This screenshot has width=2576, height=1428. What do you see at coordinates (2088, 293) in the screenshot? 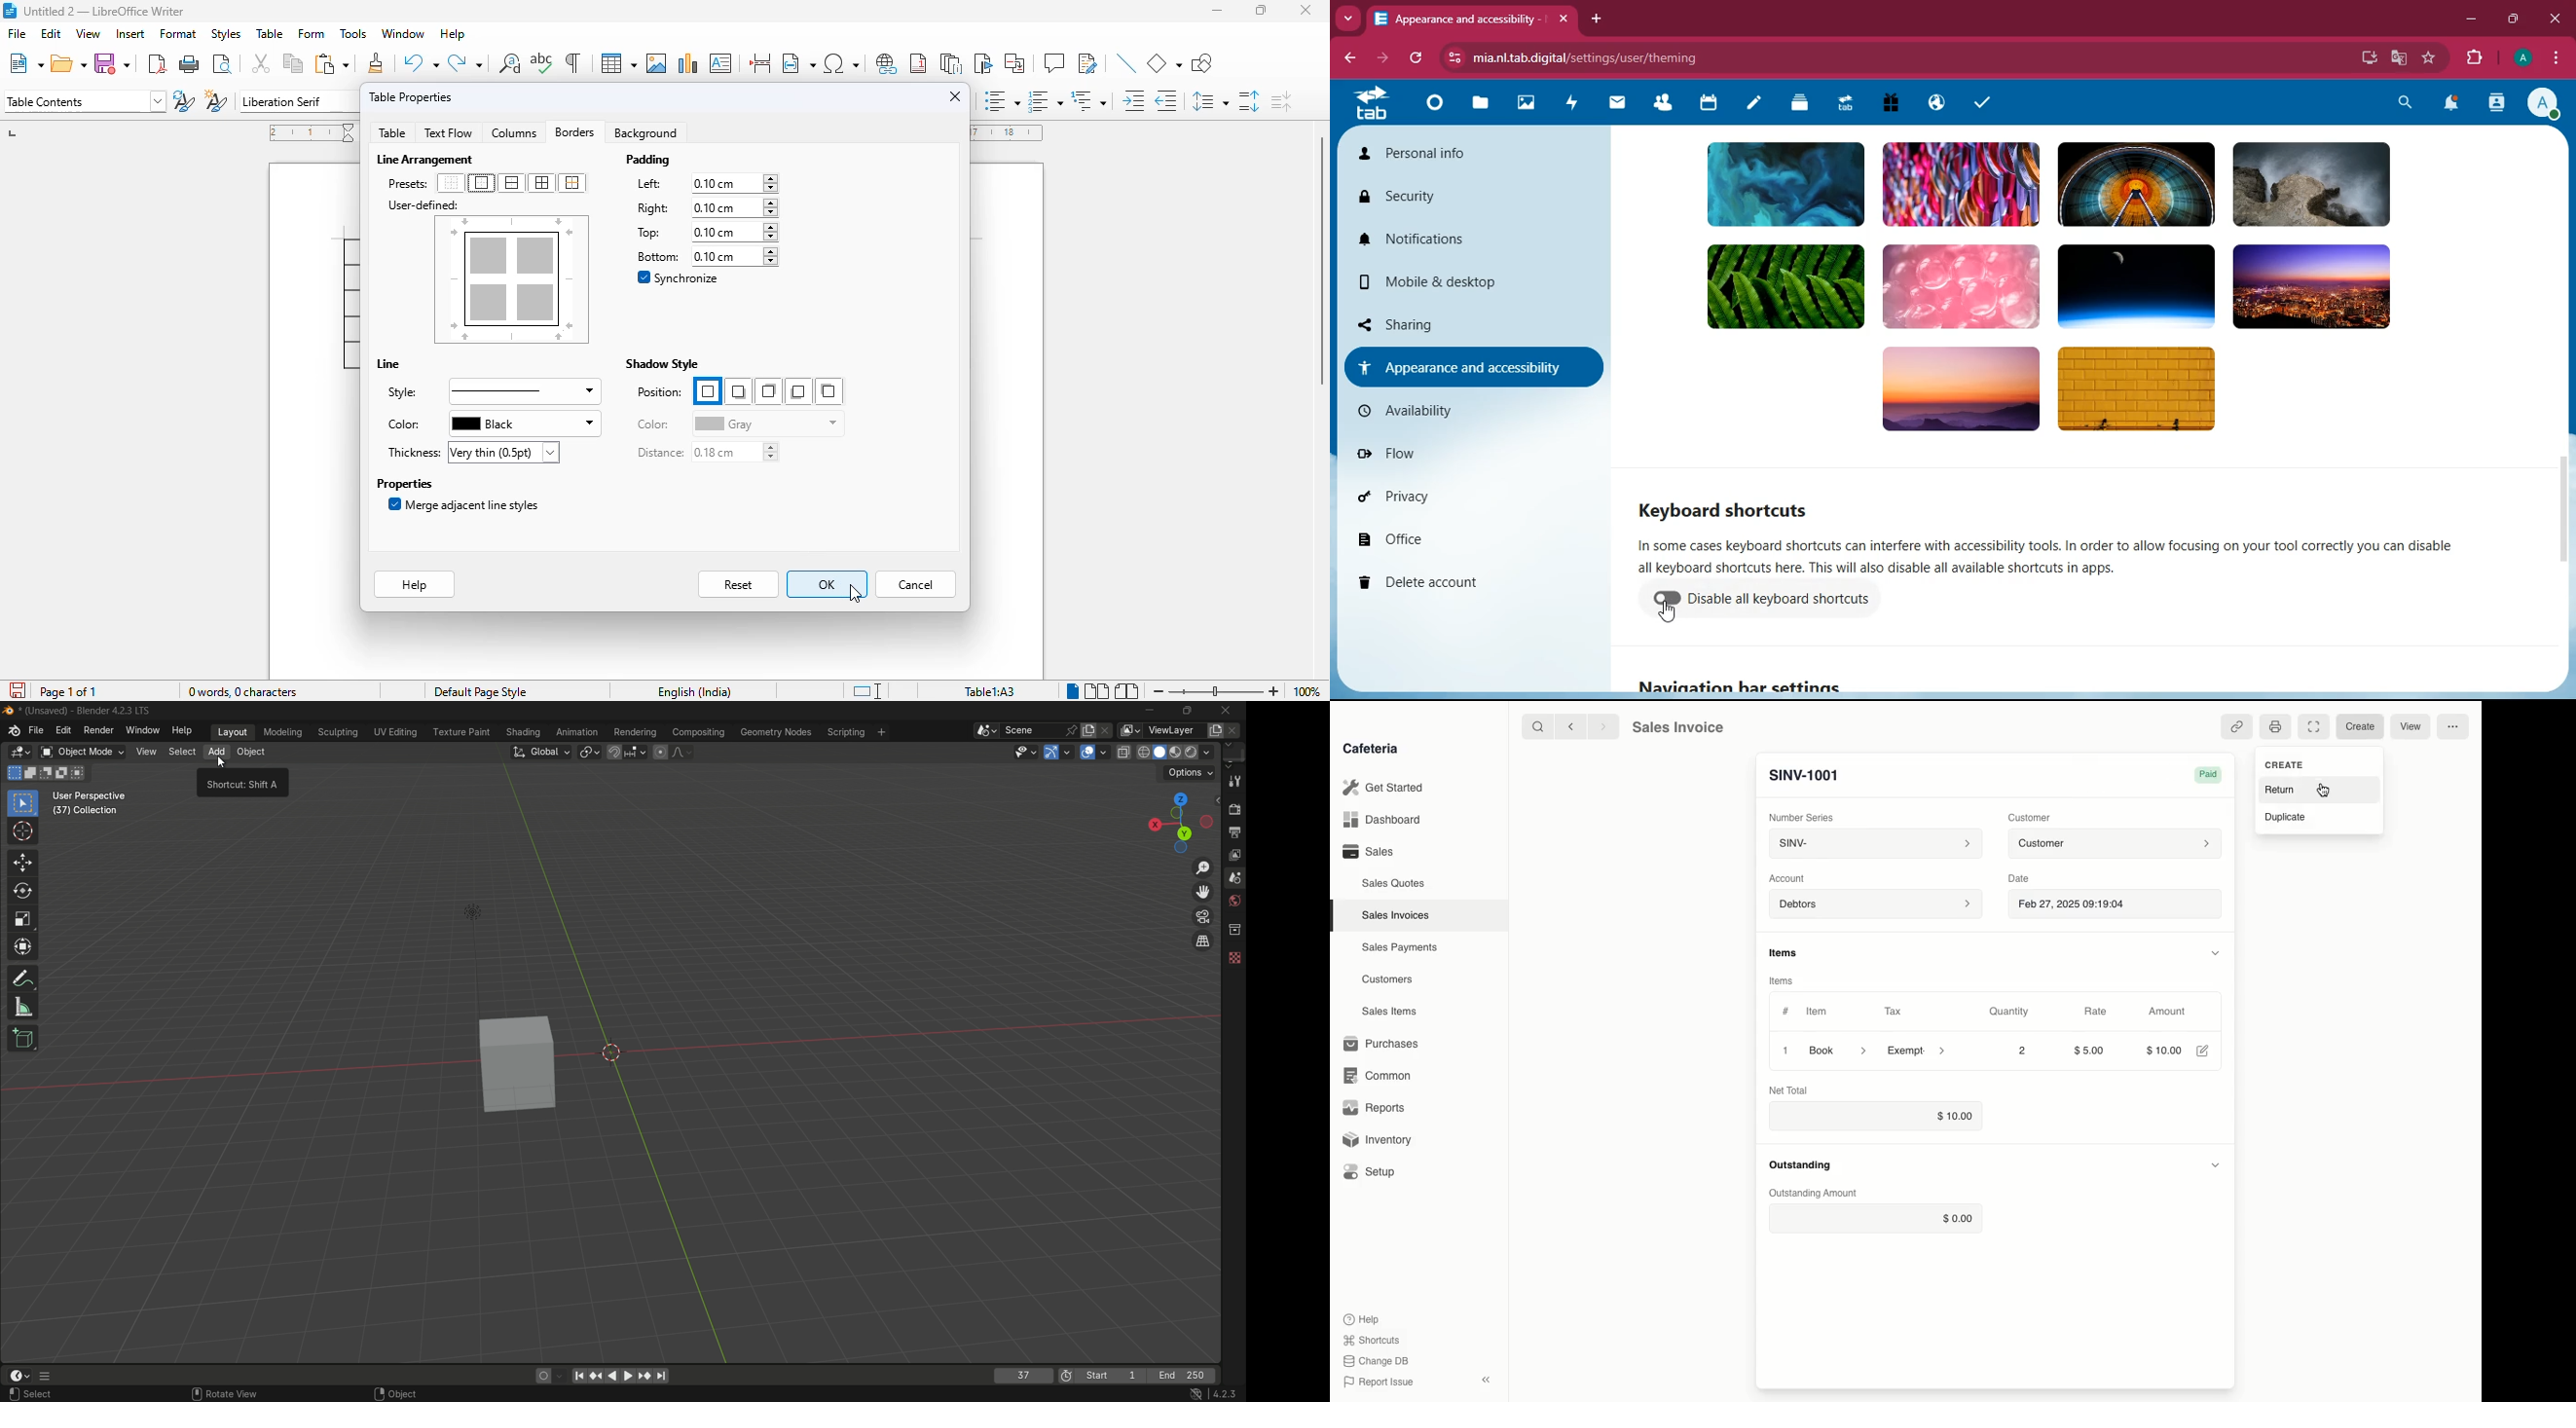
I see `background` at bounding box center [2088, 293].